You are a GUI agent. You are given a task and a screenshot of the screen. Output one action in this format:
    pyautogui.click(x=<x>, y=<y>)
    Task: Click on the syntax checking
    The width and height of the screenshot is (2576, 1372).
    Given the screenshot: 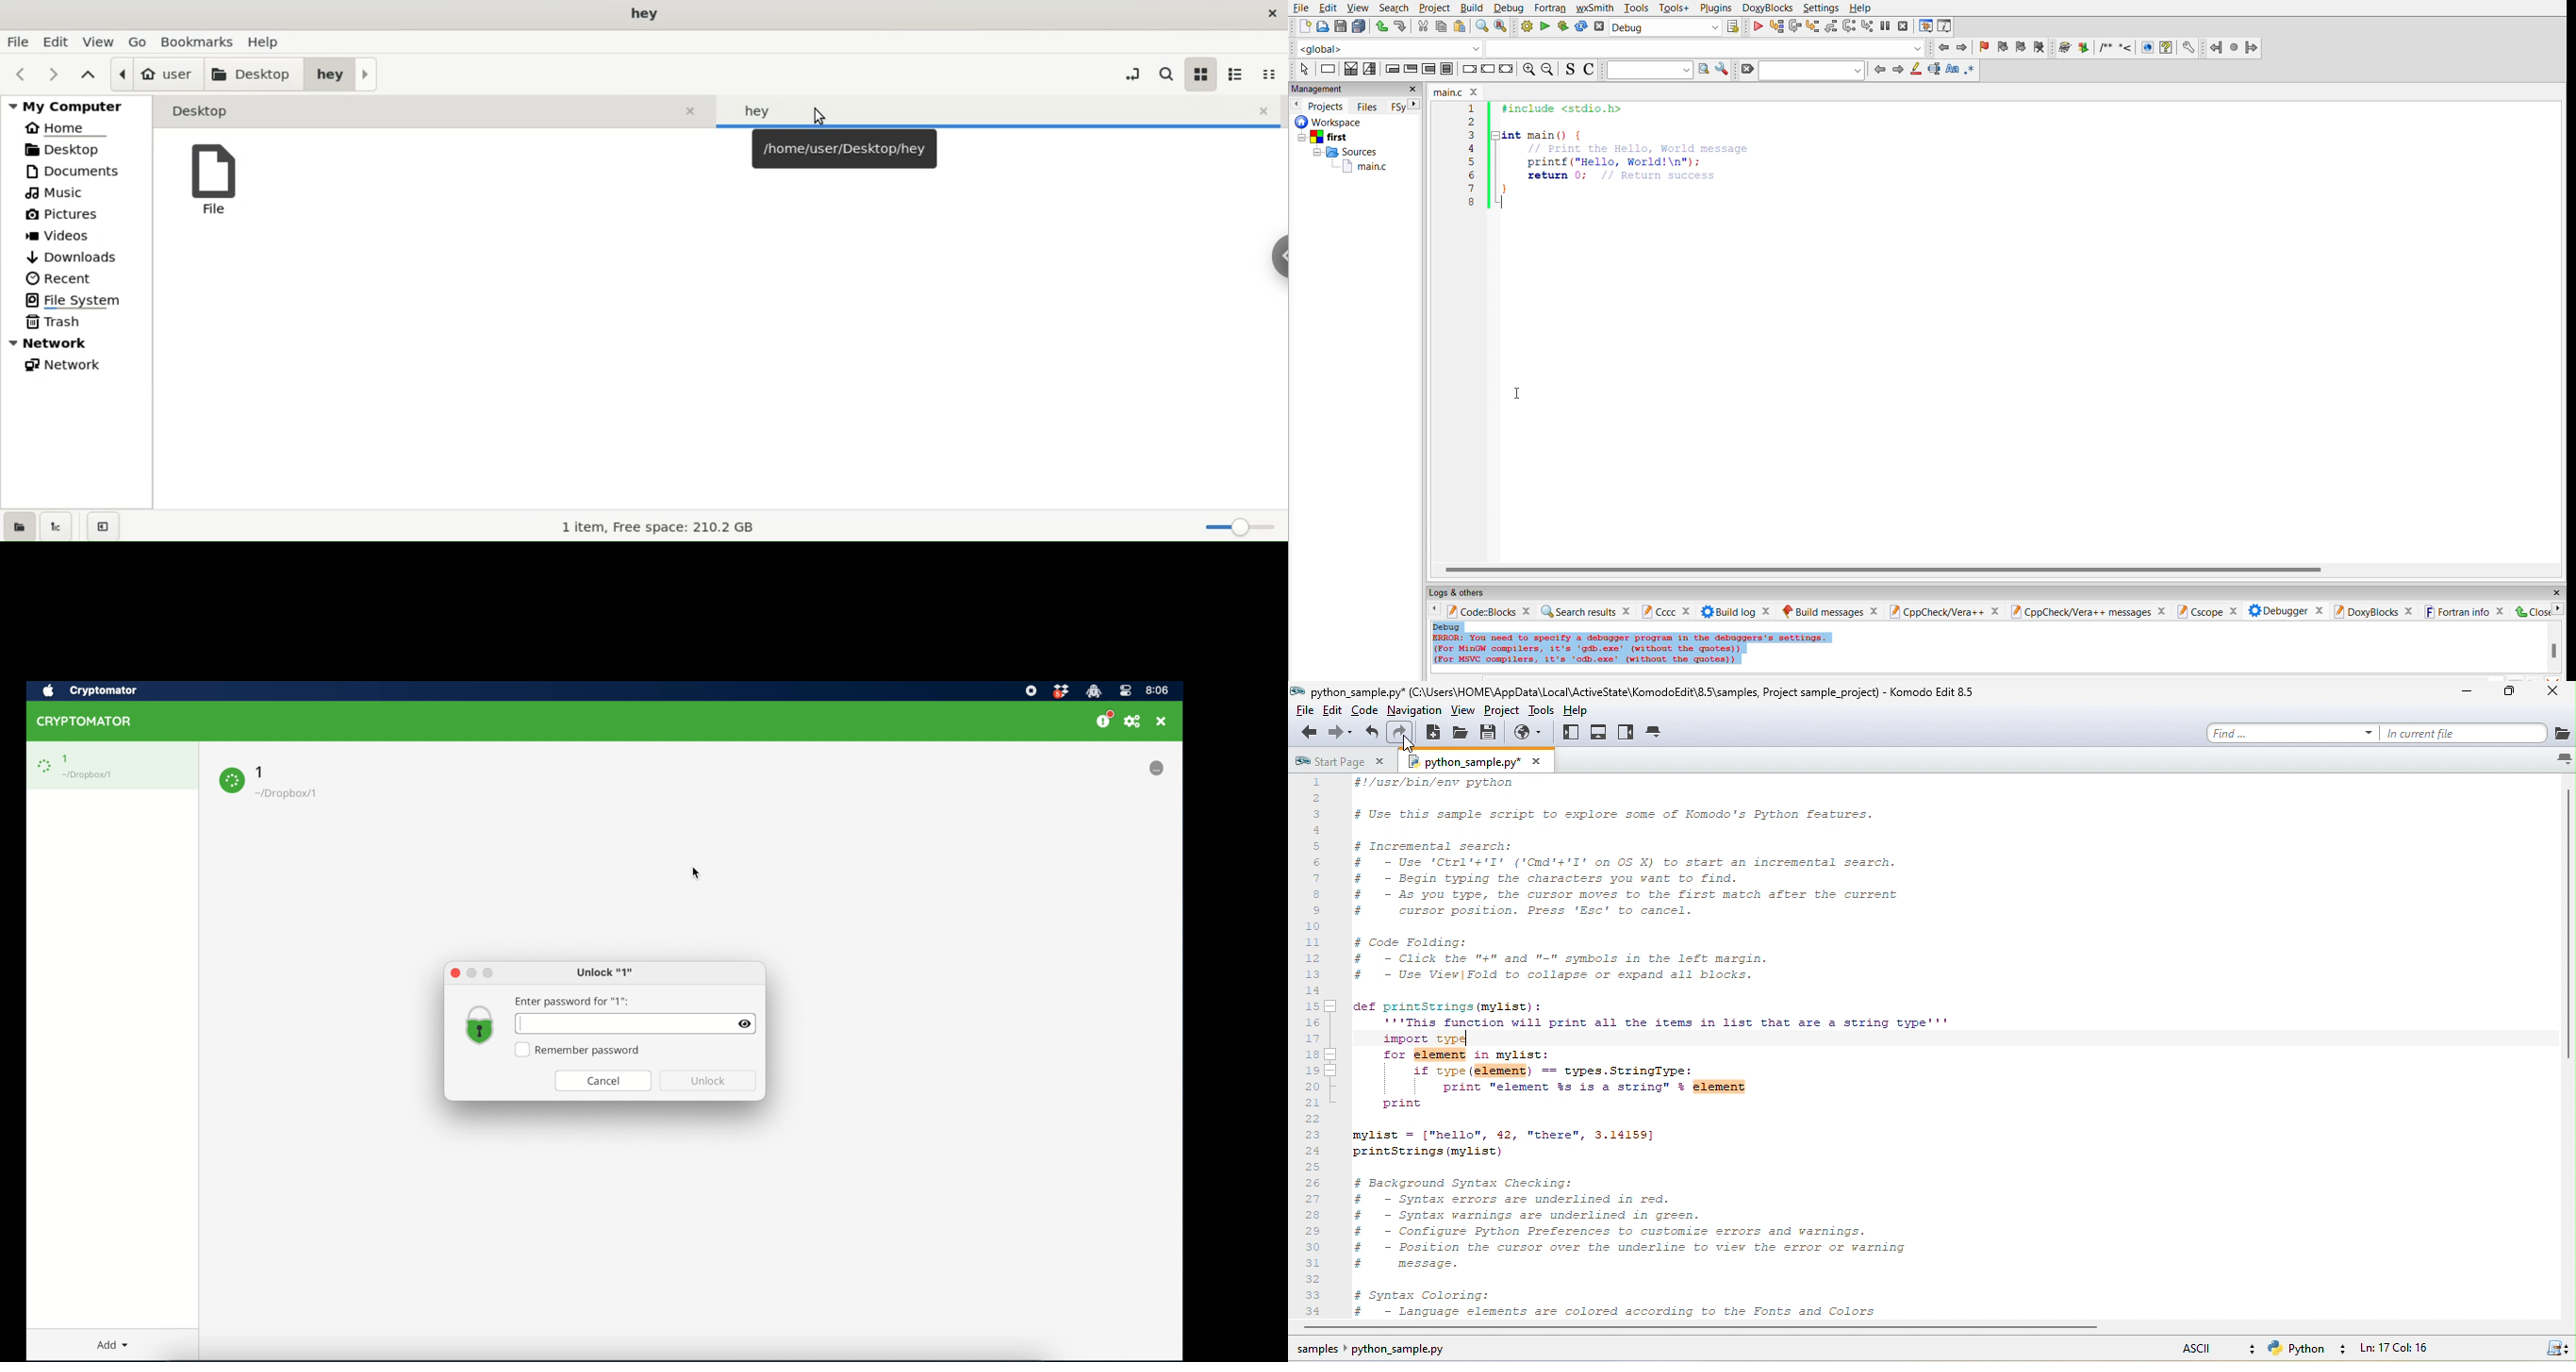 What is the action you would take?
    pyautogui.click(x=2551, y=1347)
    